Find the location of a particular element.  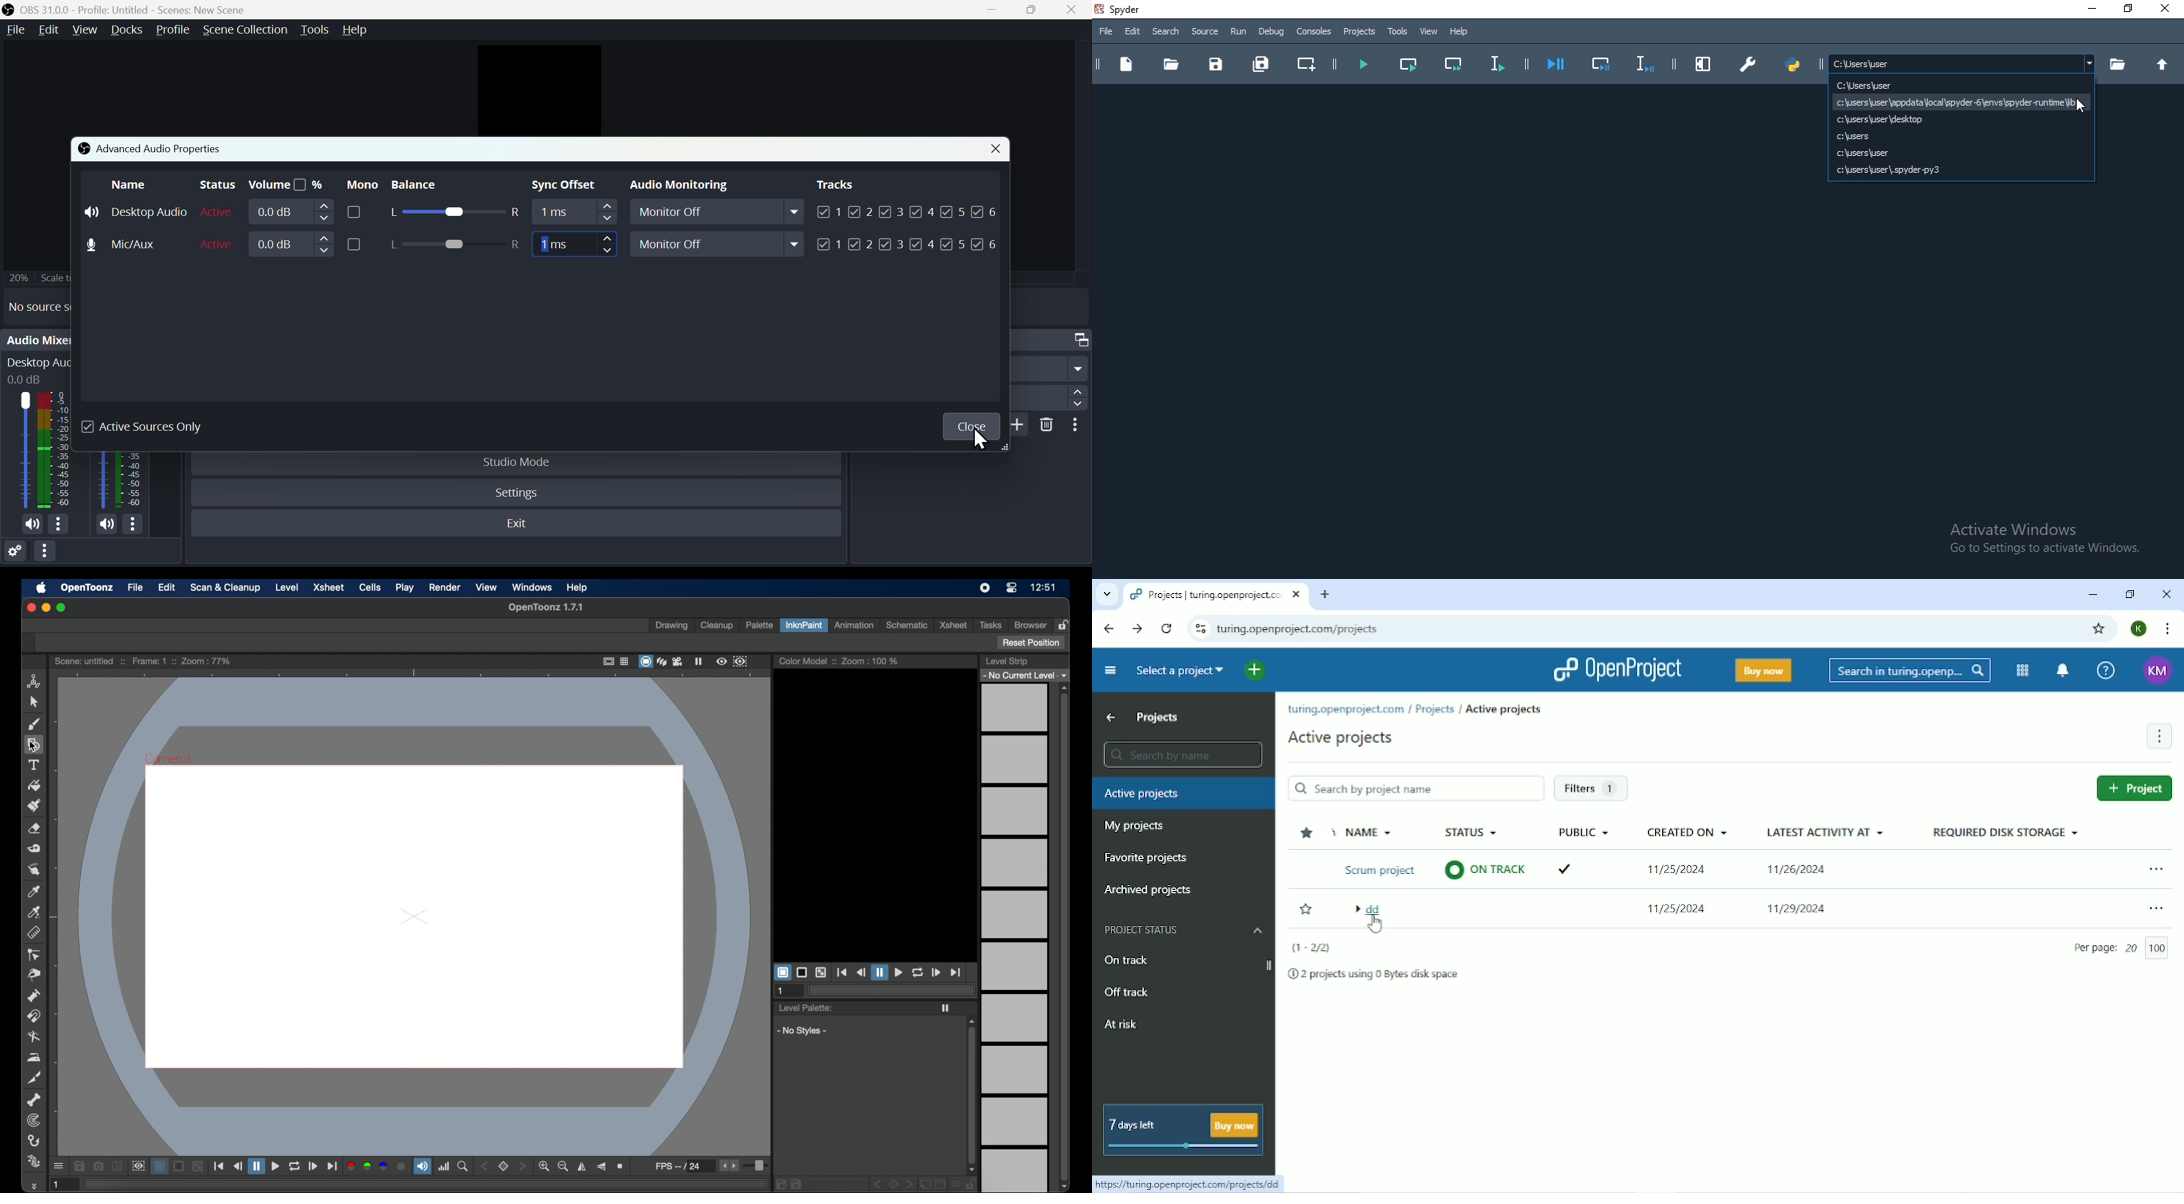

Account is located at coordinates (2159, 669).